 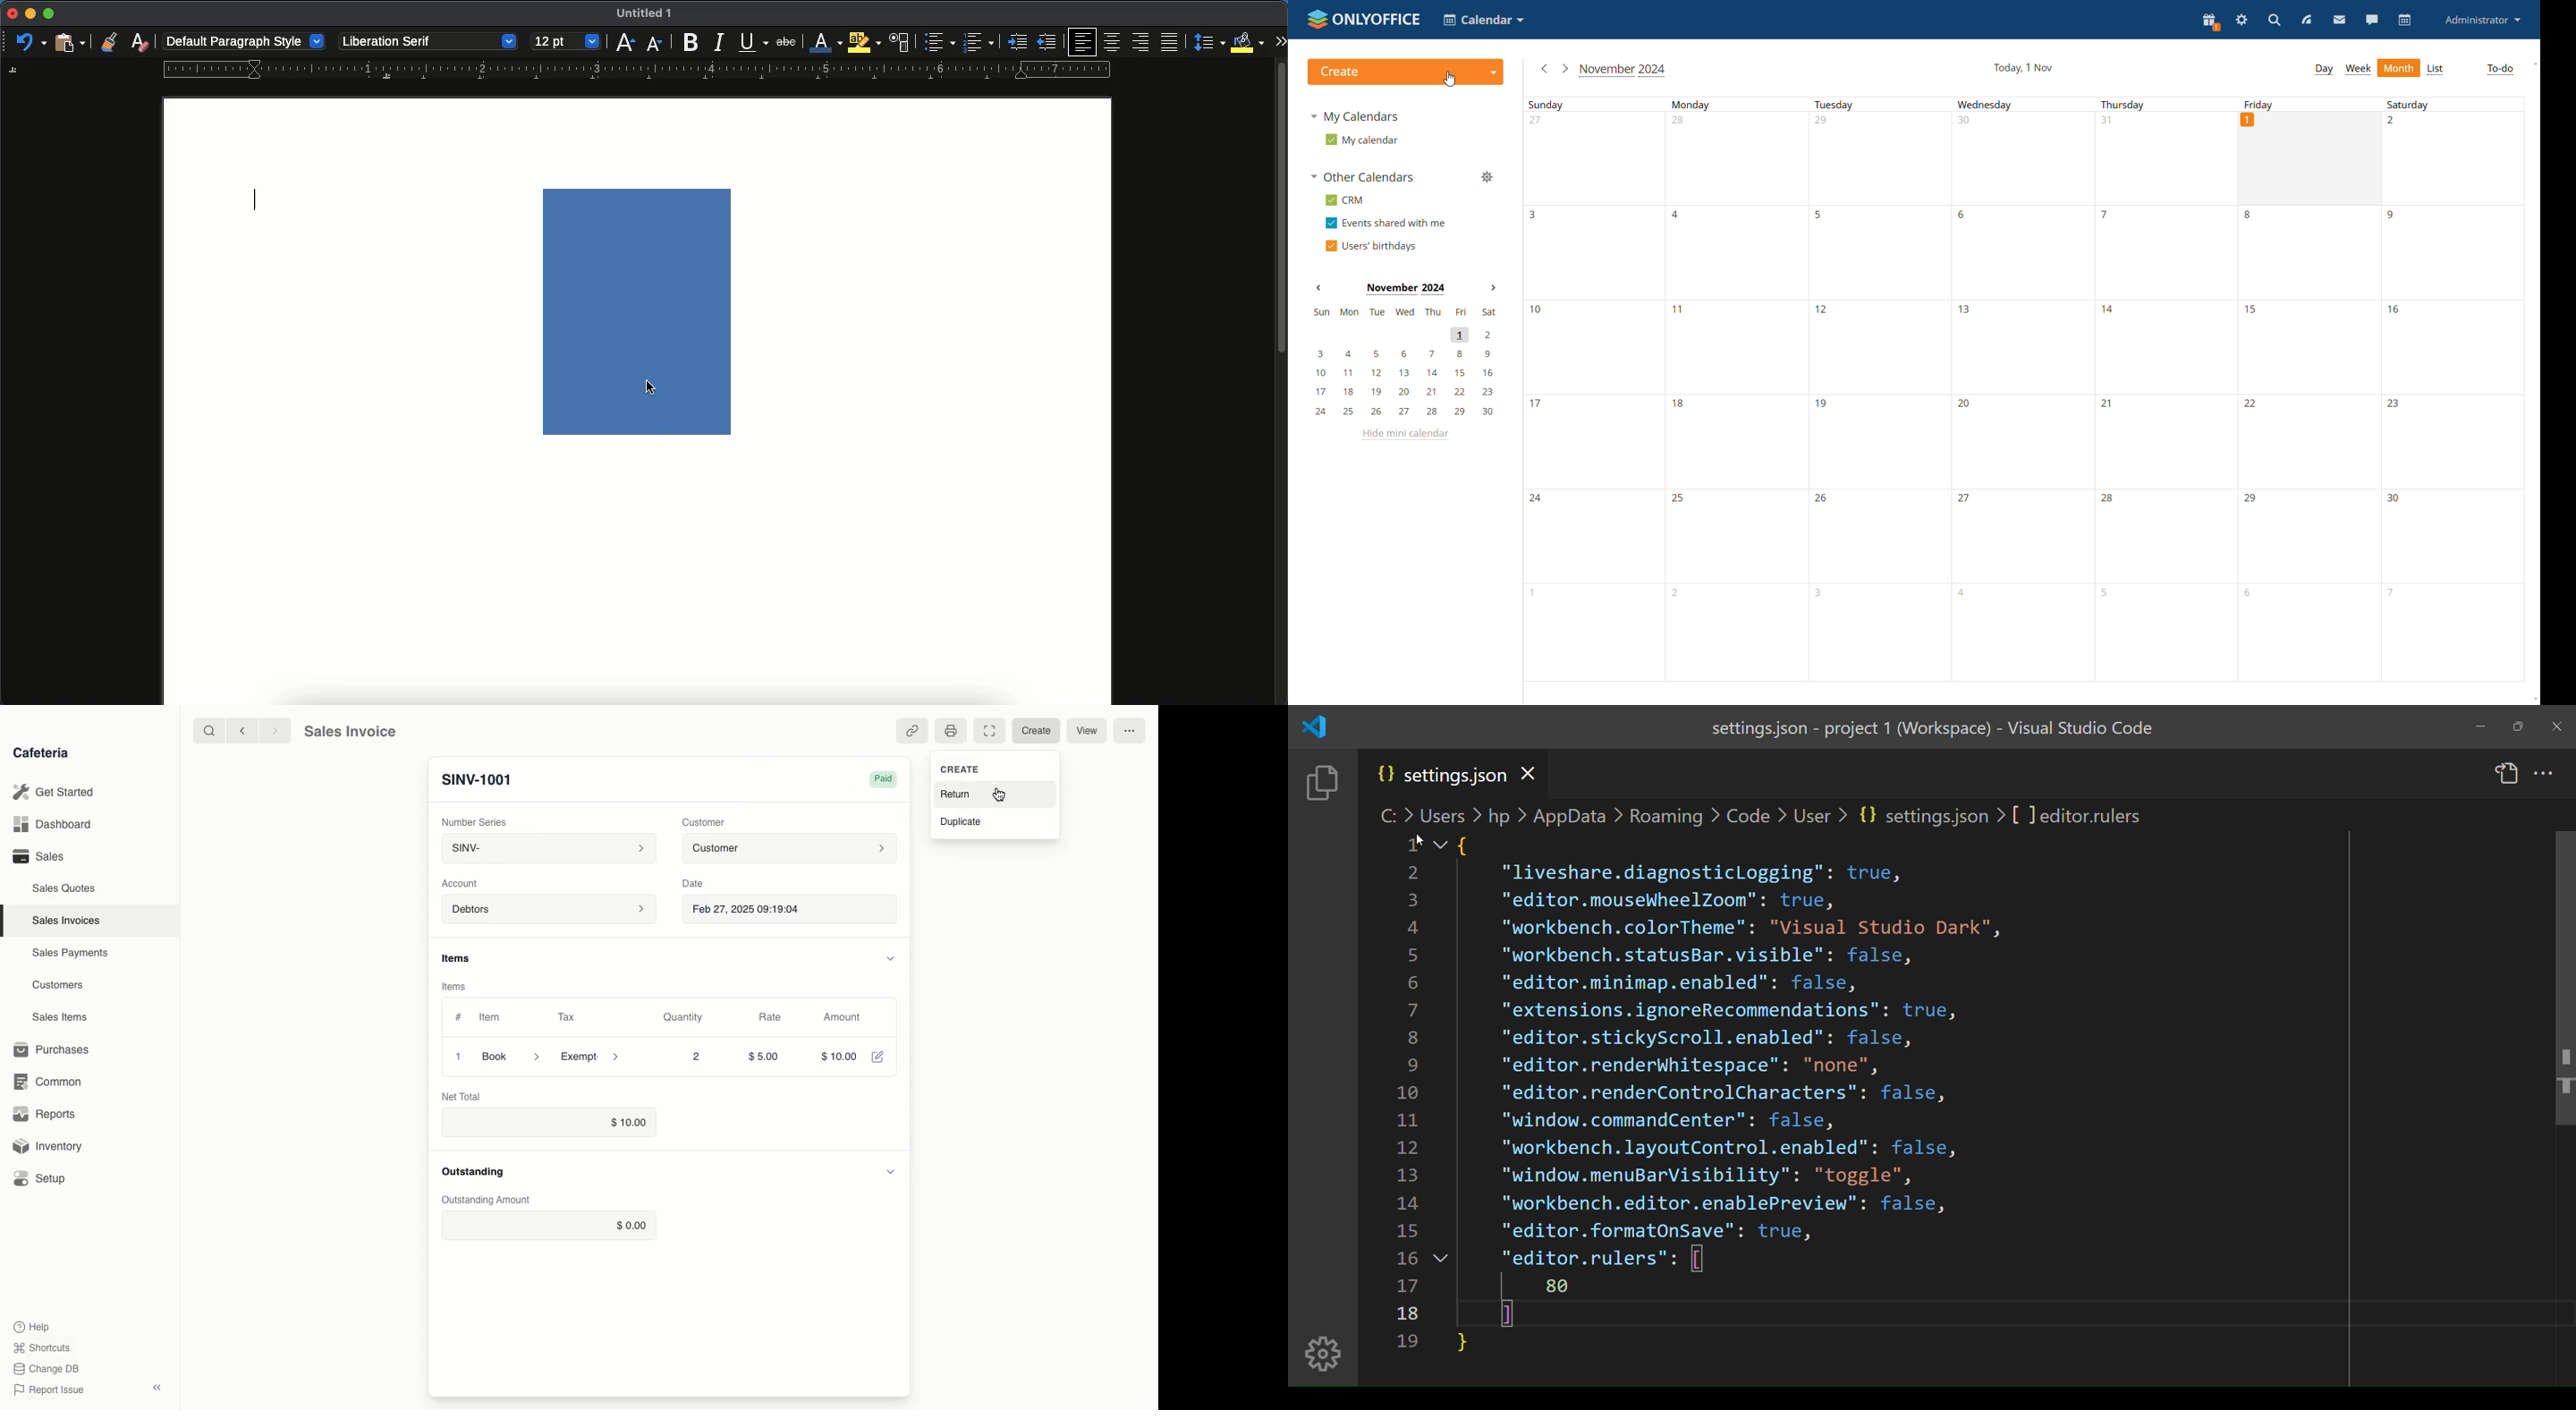 I want to click on Items, so click(x=453, y=987).